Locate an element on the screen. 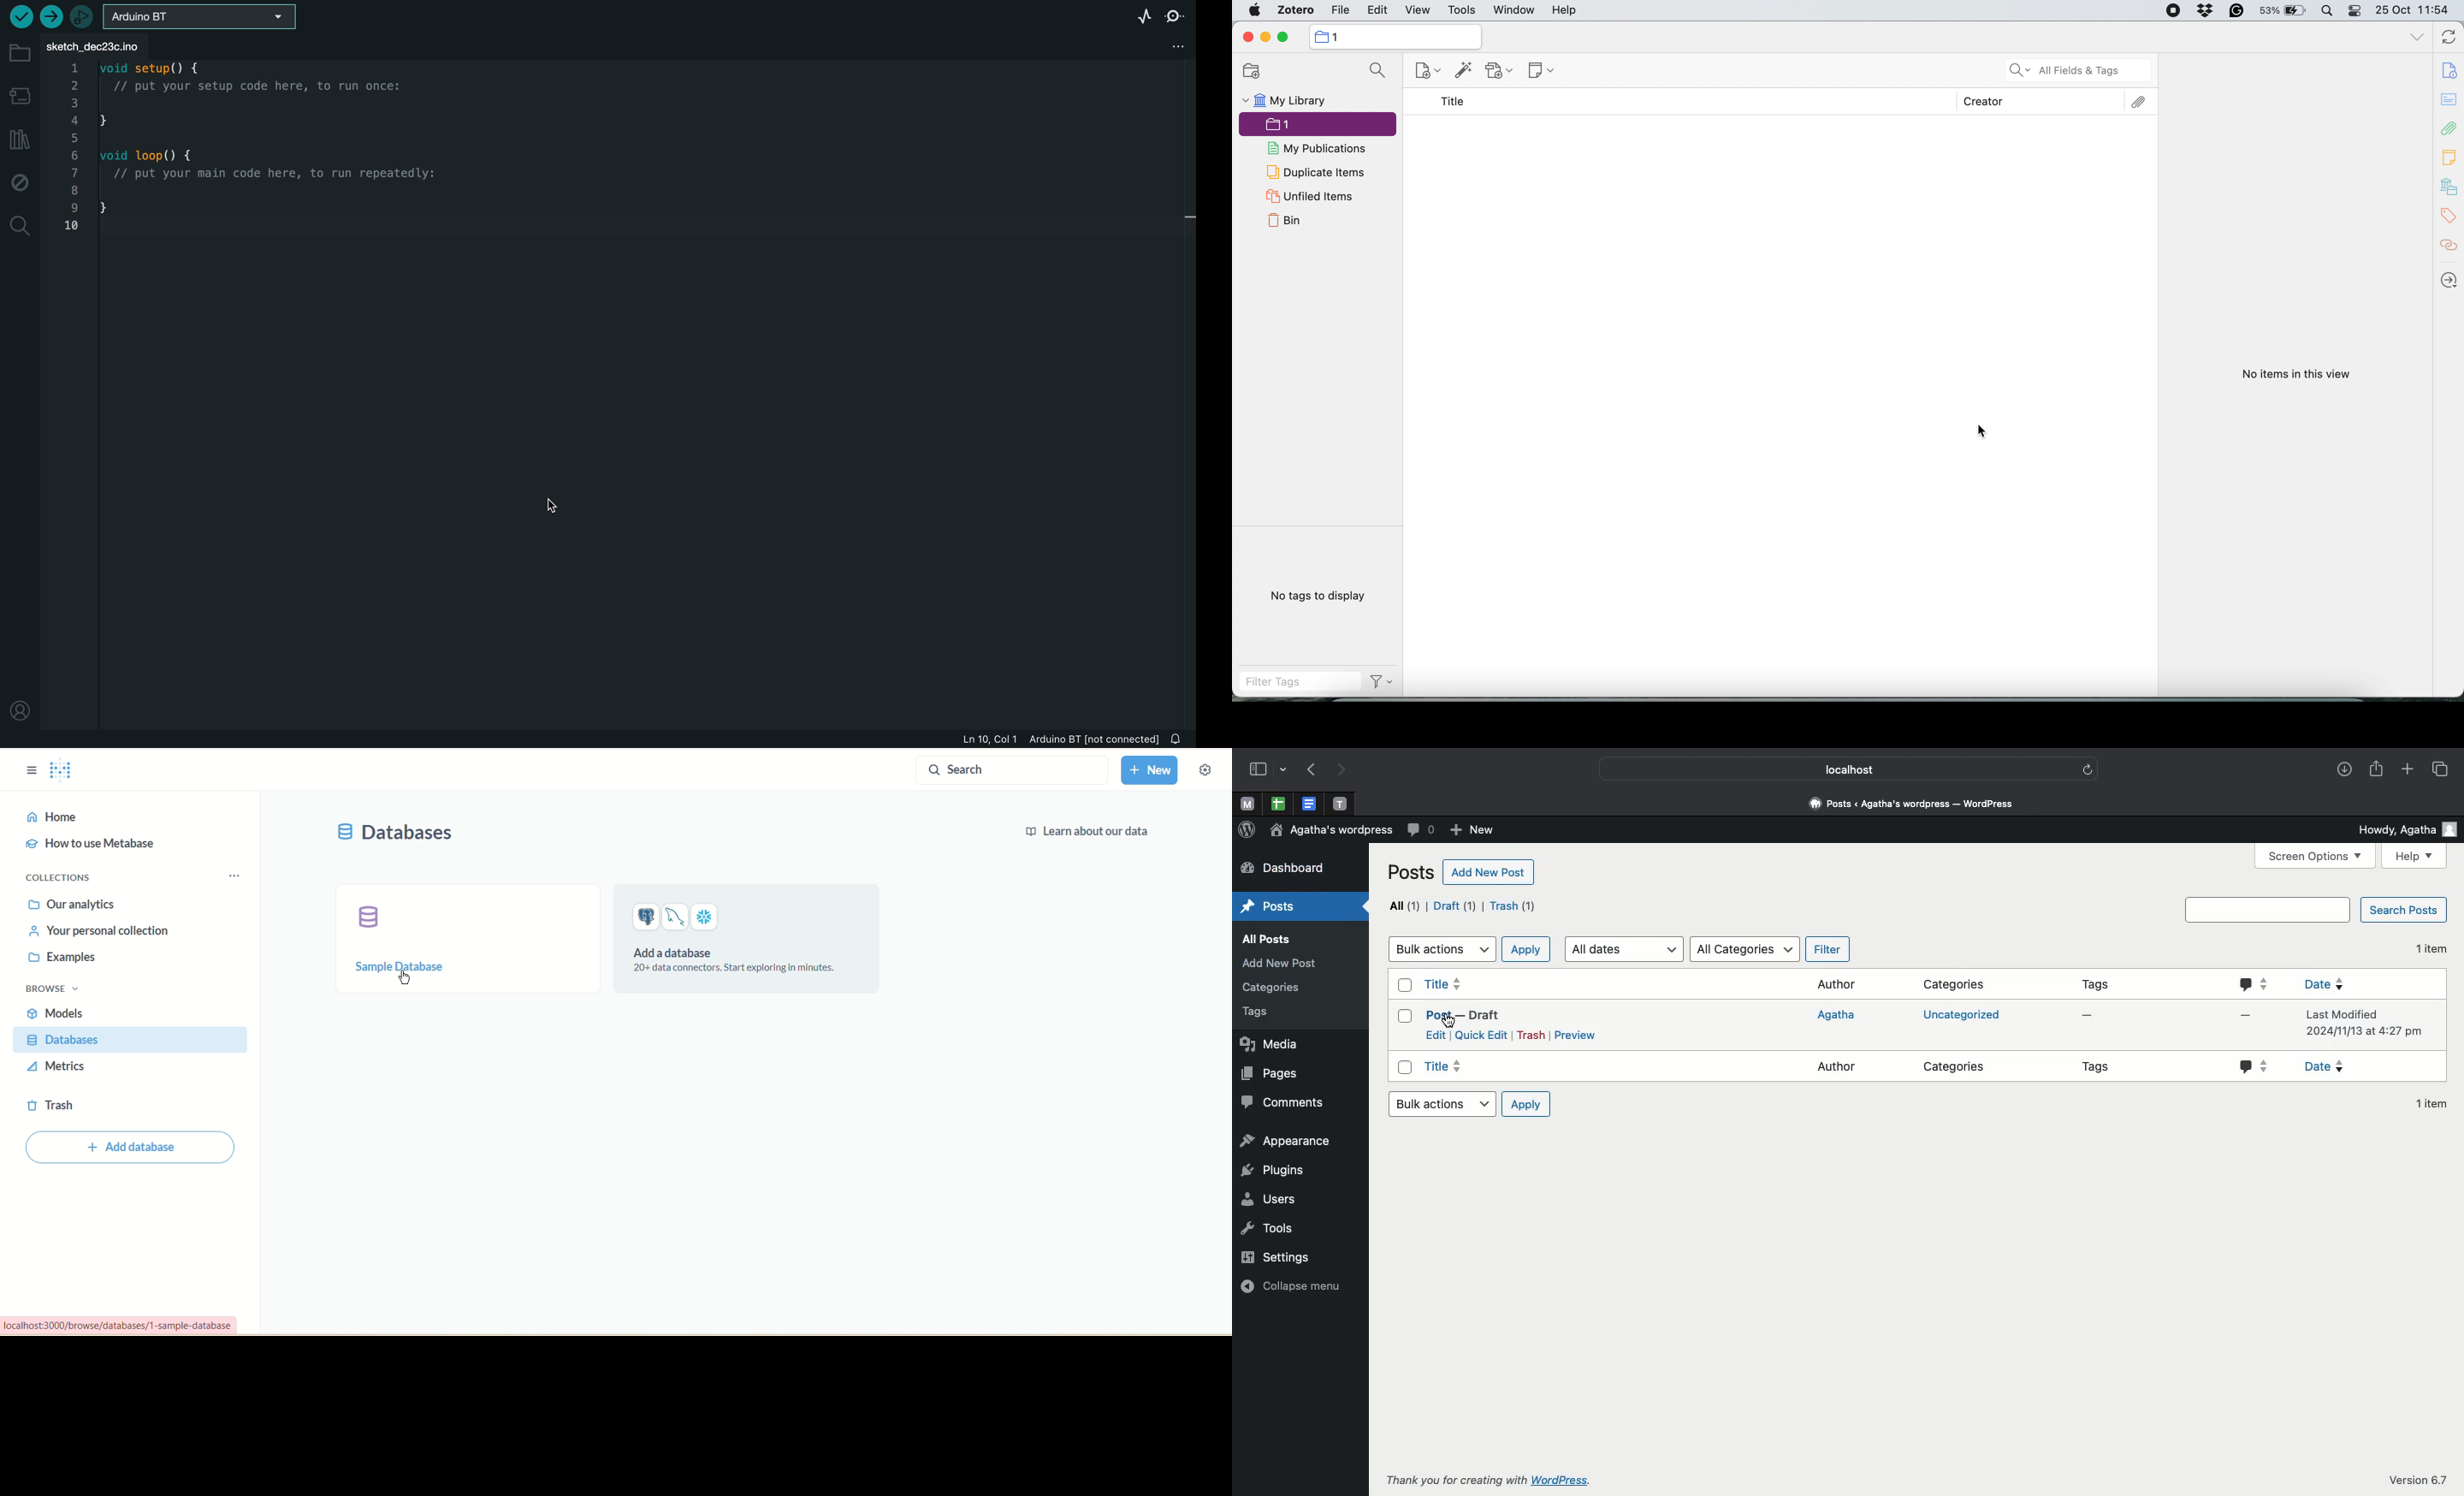 The width and height of the screenshot is (2464, 1512). system logo is located at coordinates (1253, 10).